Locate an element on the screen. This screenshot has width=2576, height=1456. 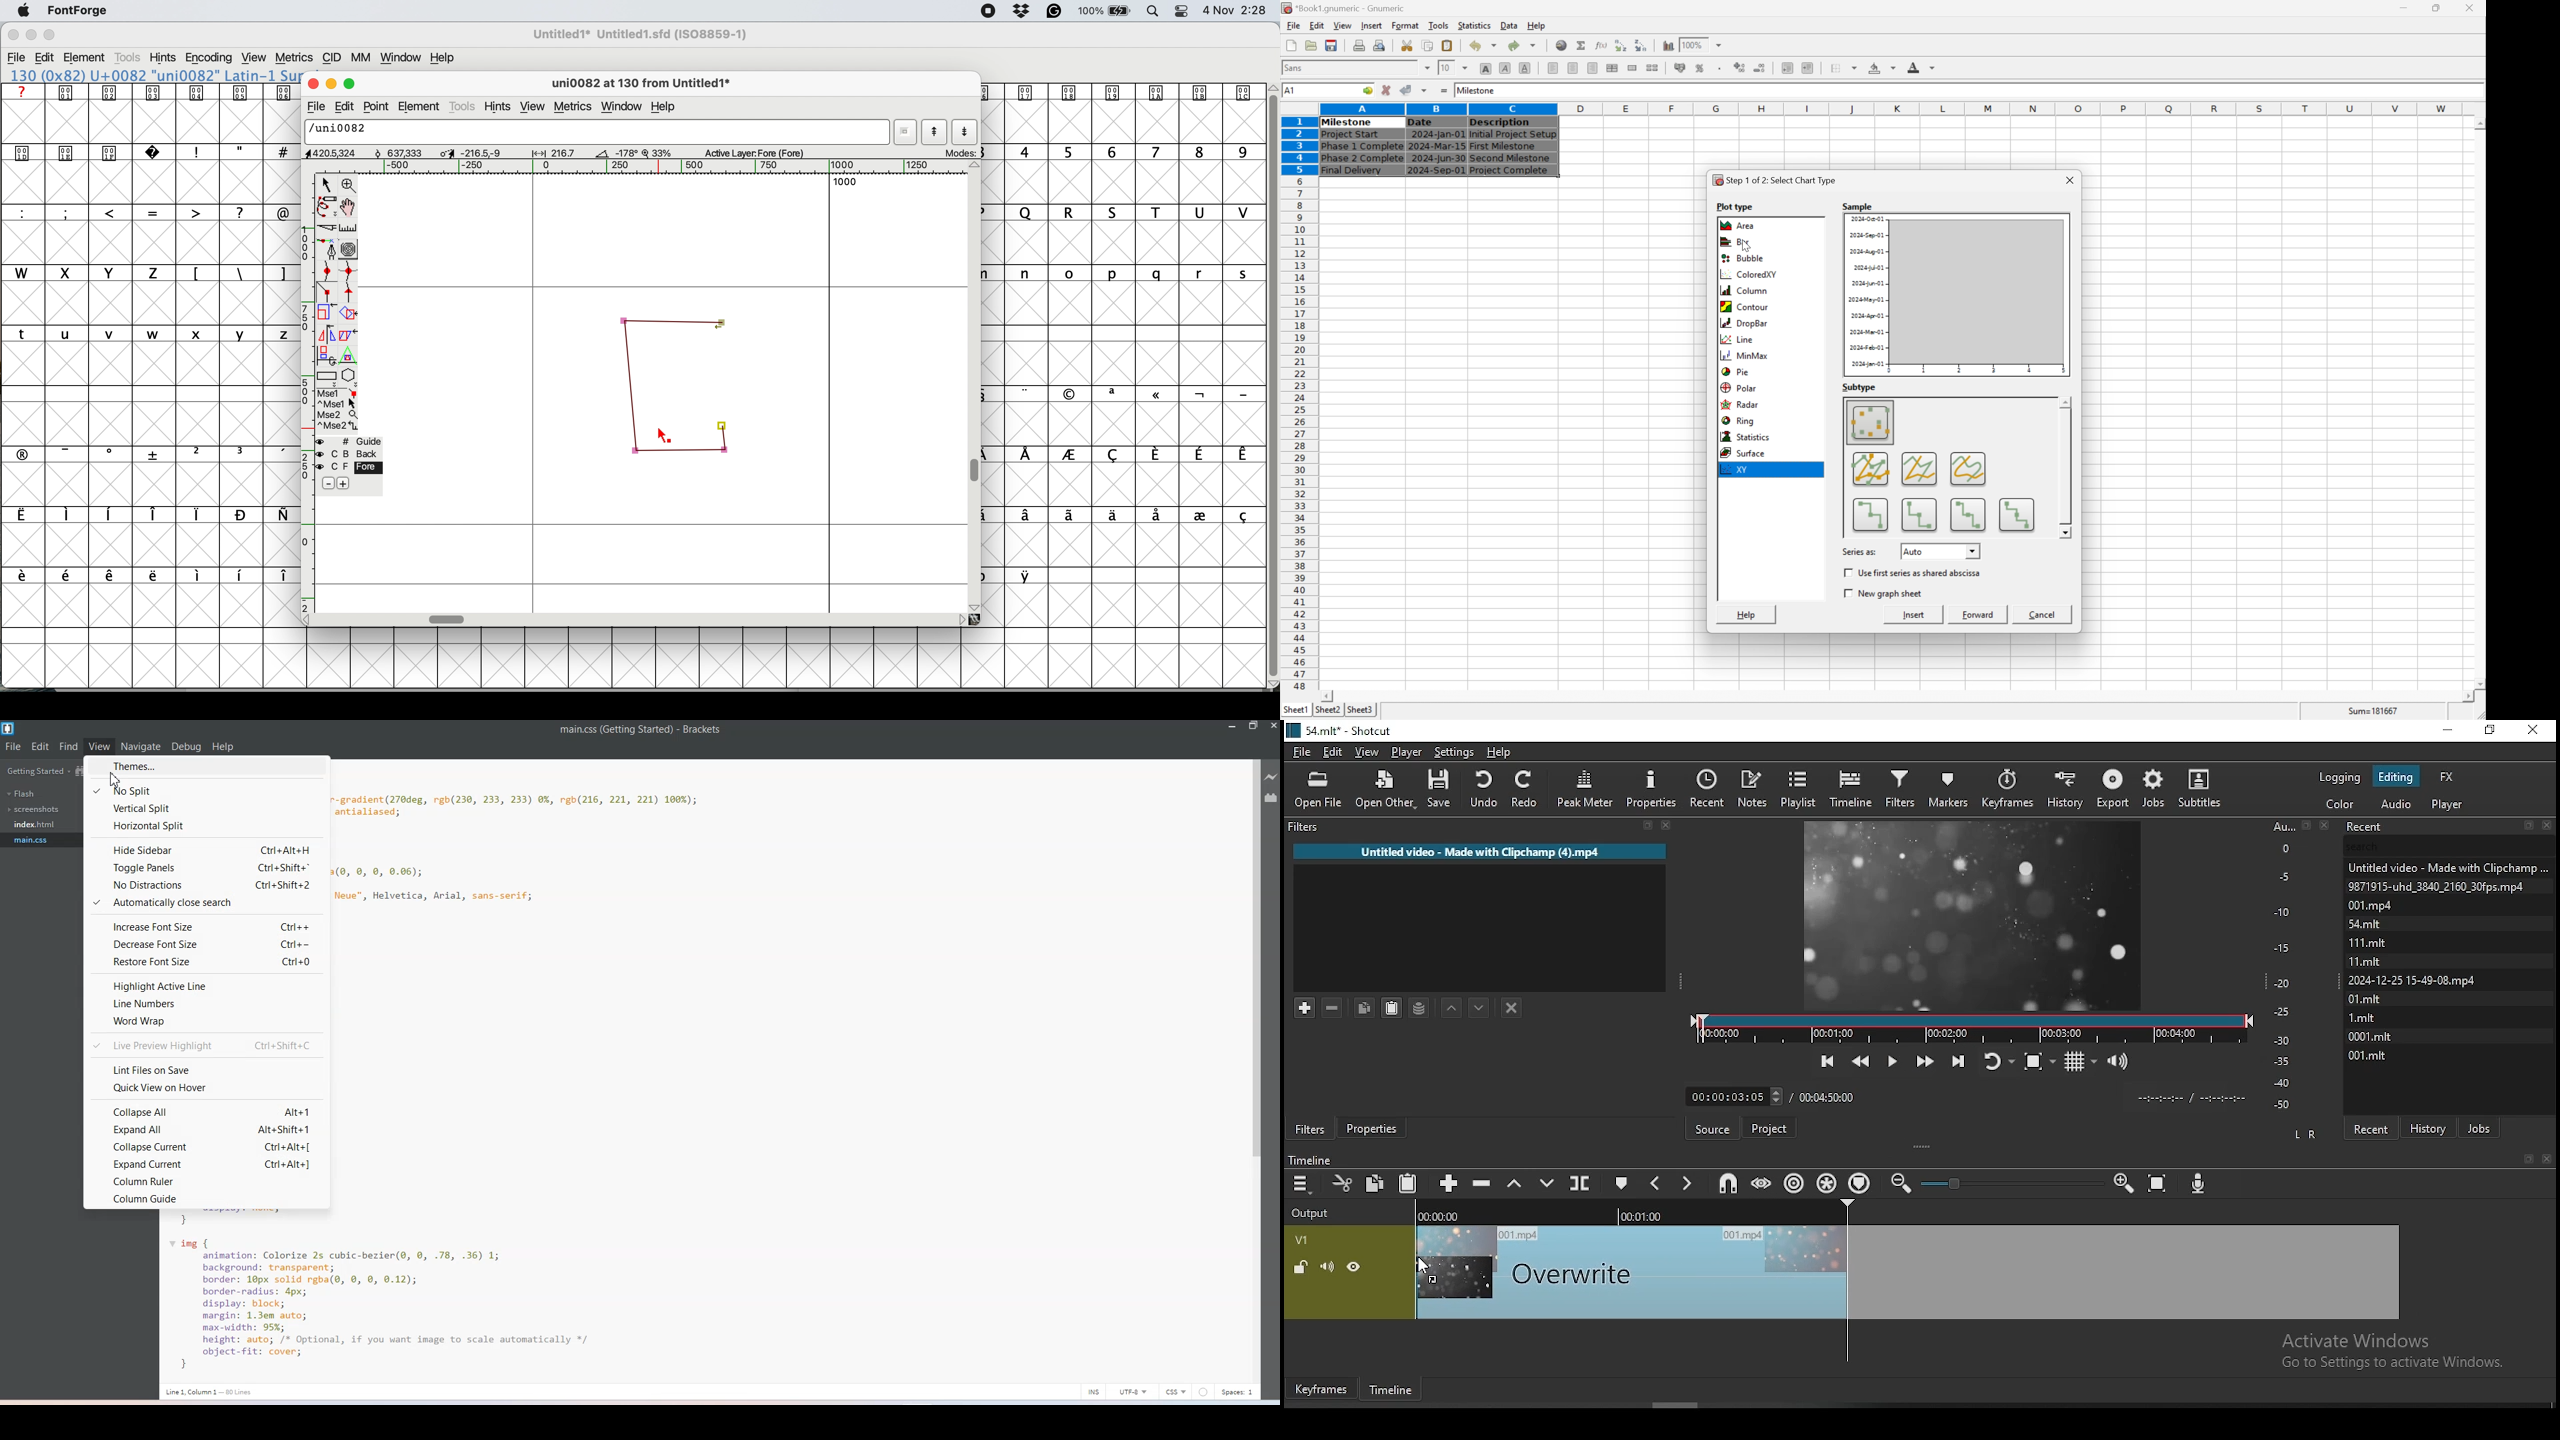
save filter set is located at coordinates (1420, 1008).